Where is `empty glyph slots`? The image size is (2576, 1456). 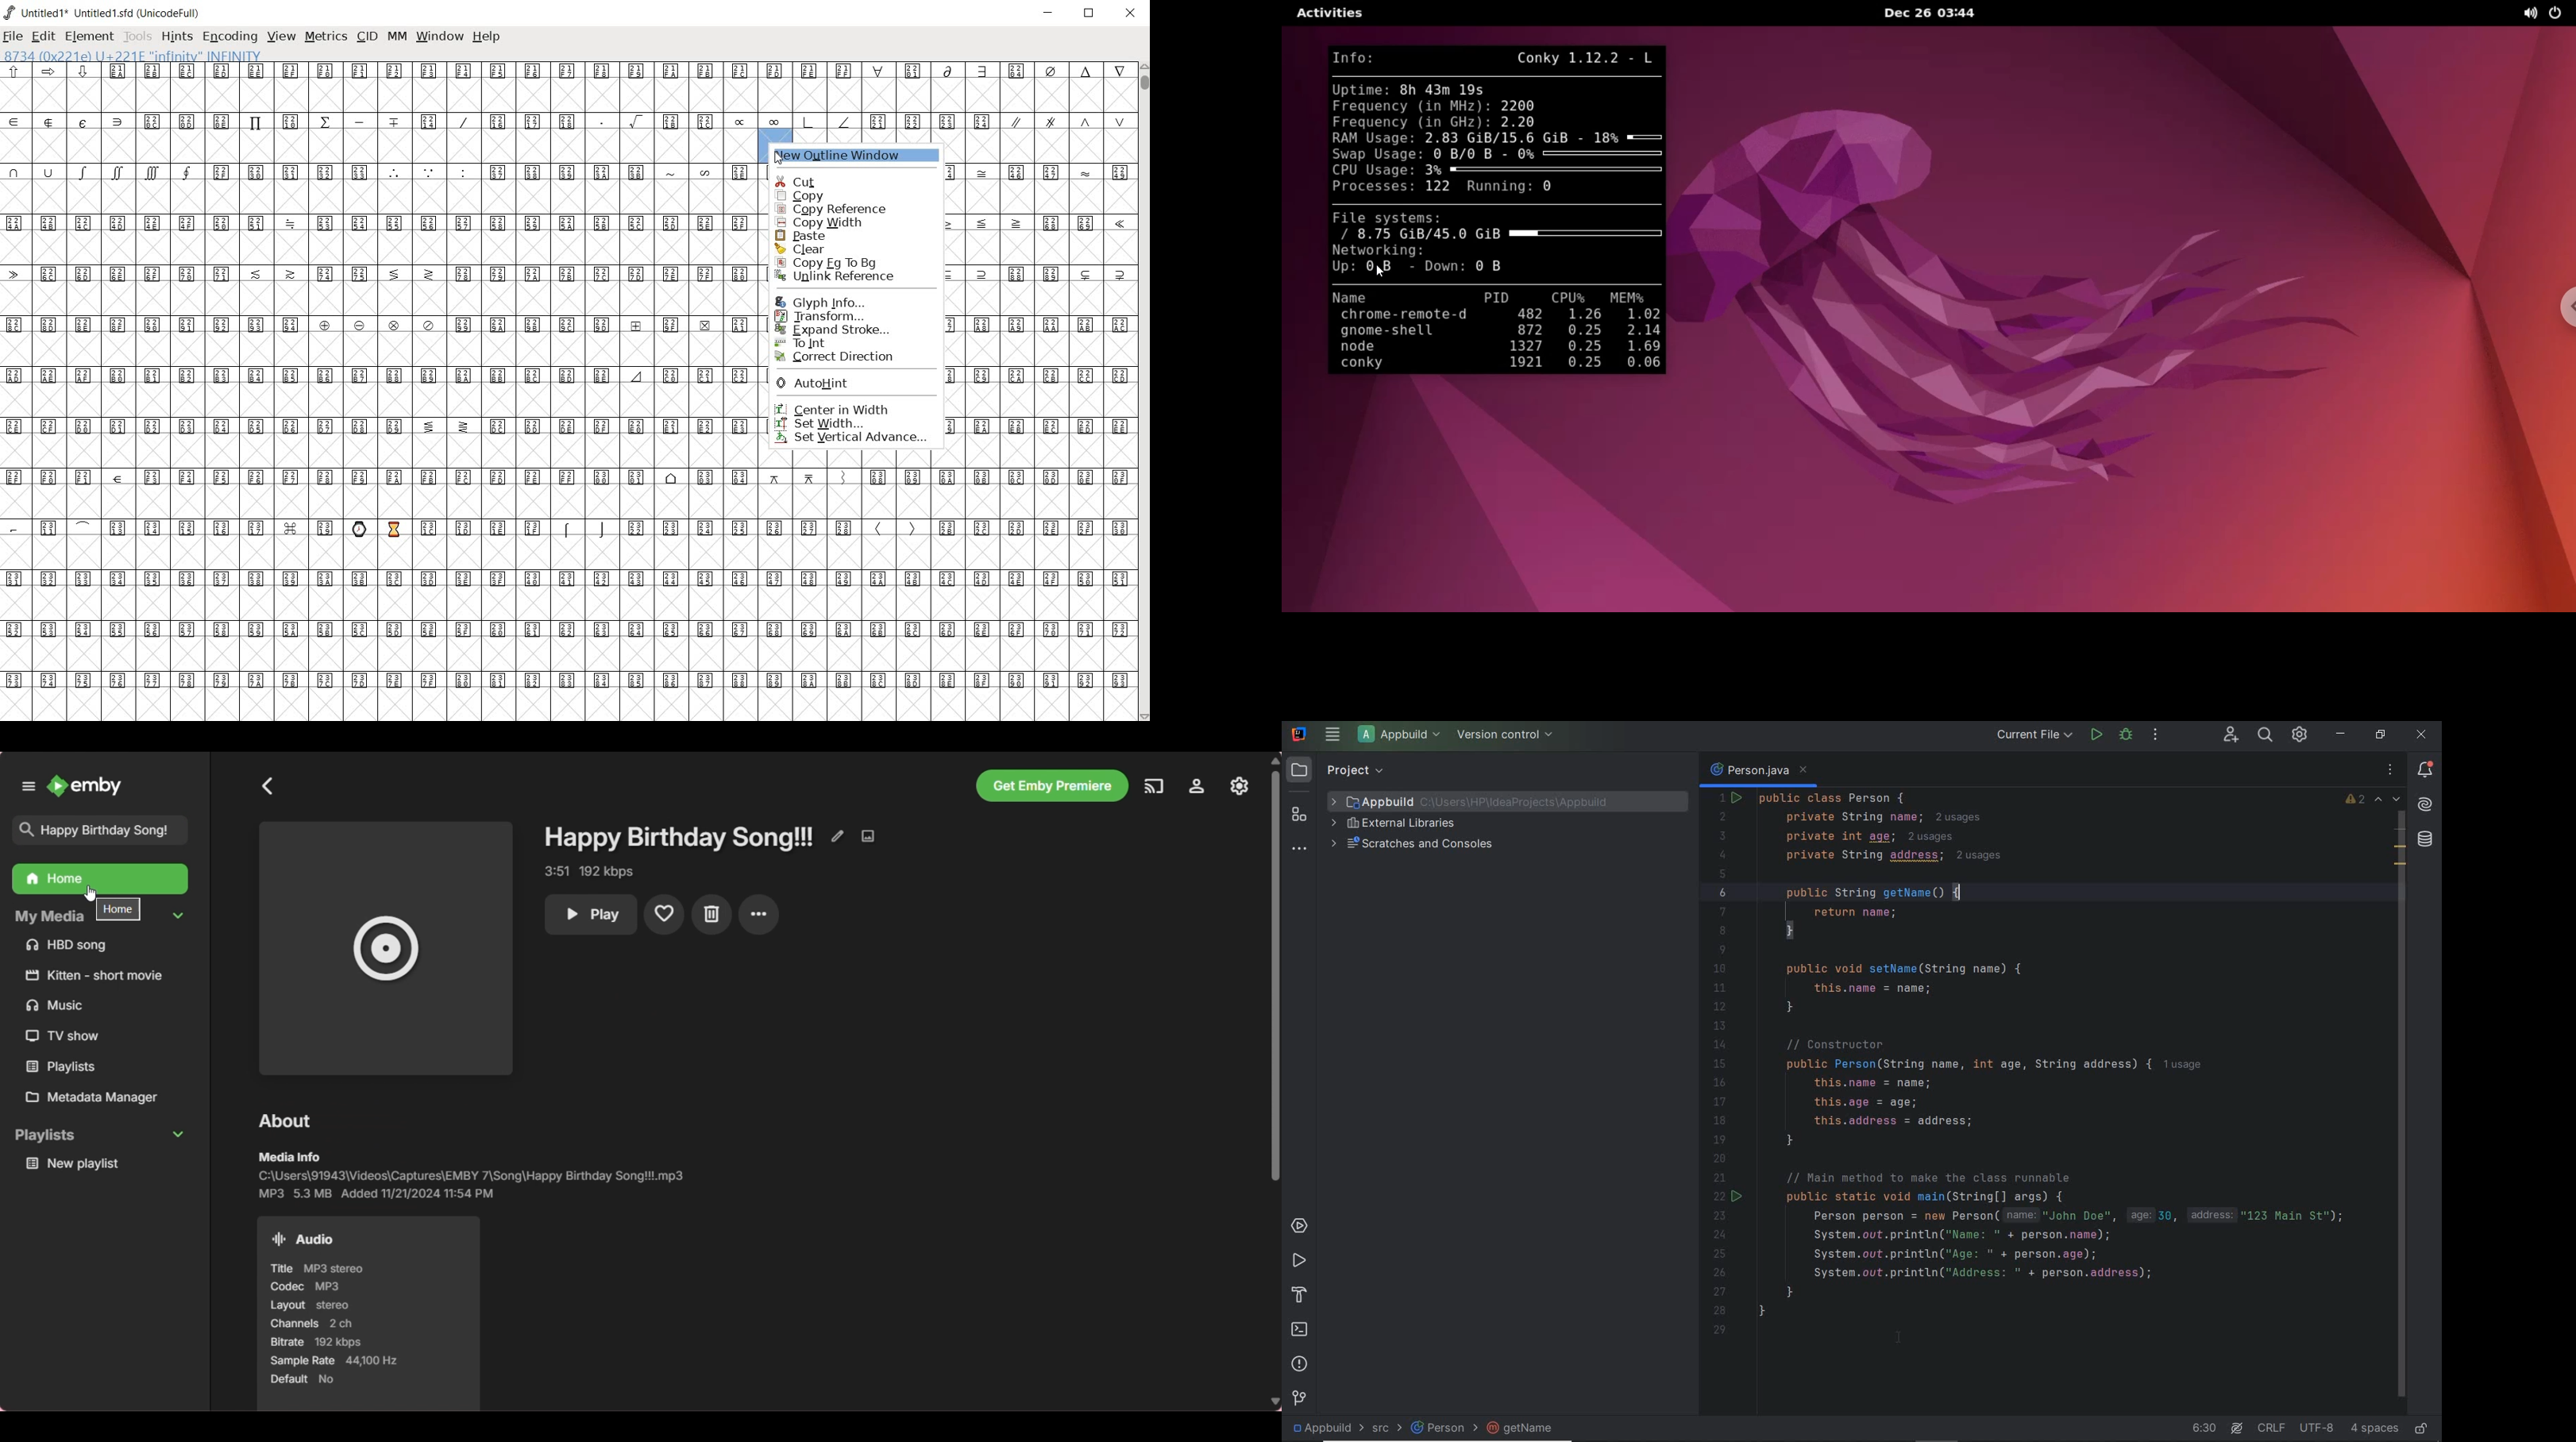 empty glyph slots is located at coordinates (386, 197).